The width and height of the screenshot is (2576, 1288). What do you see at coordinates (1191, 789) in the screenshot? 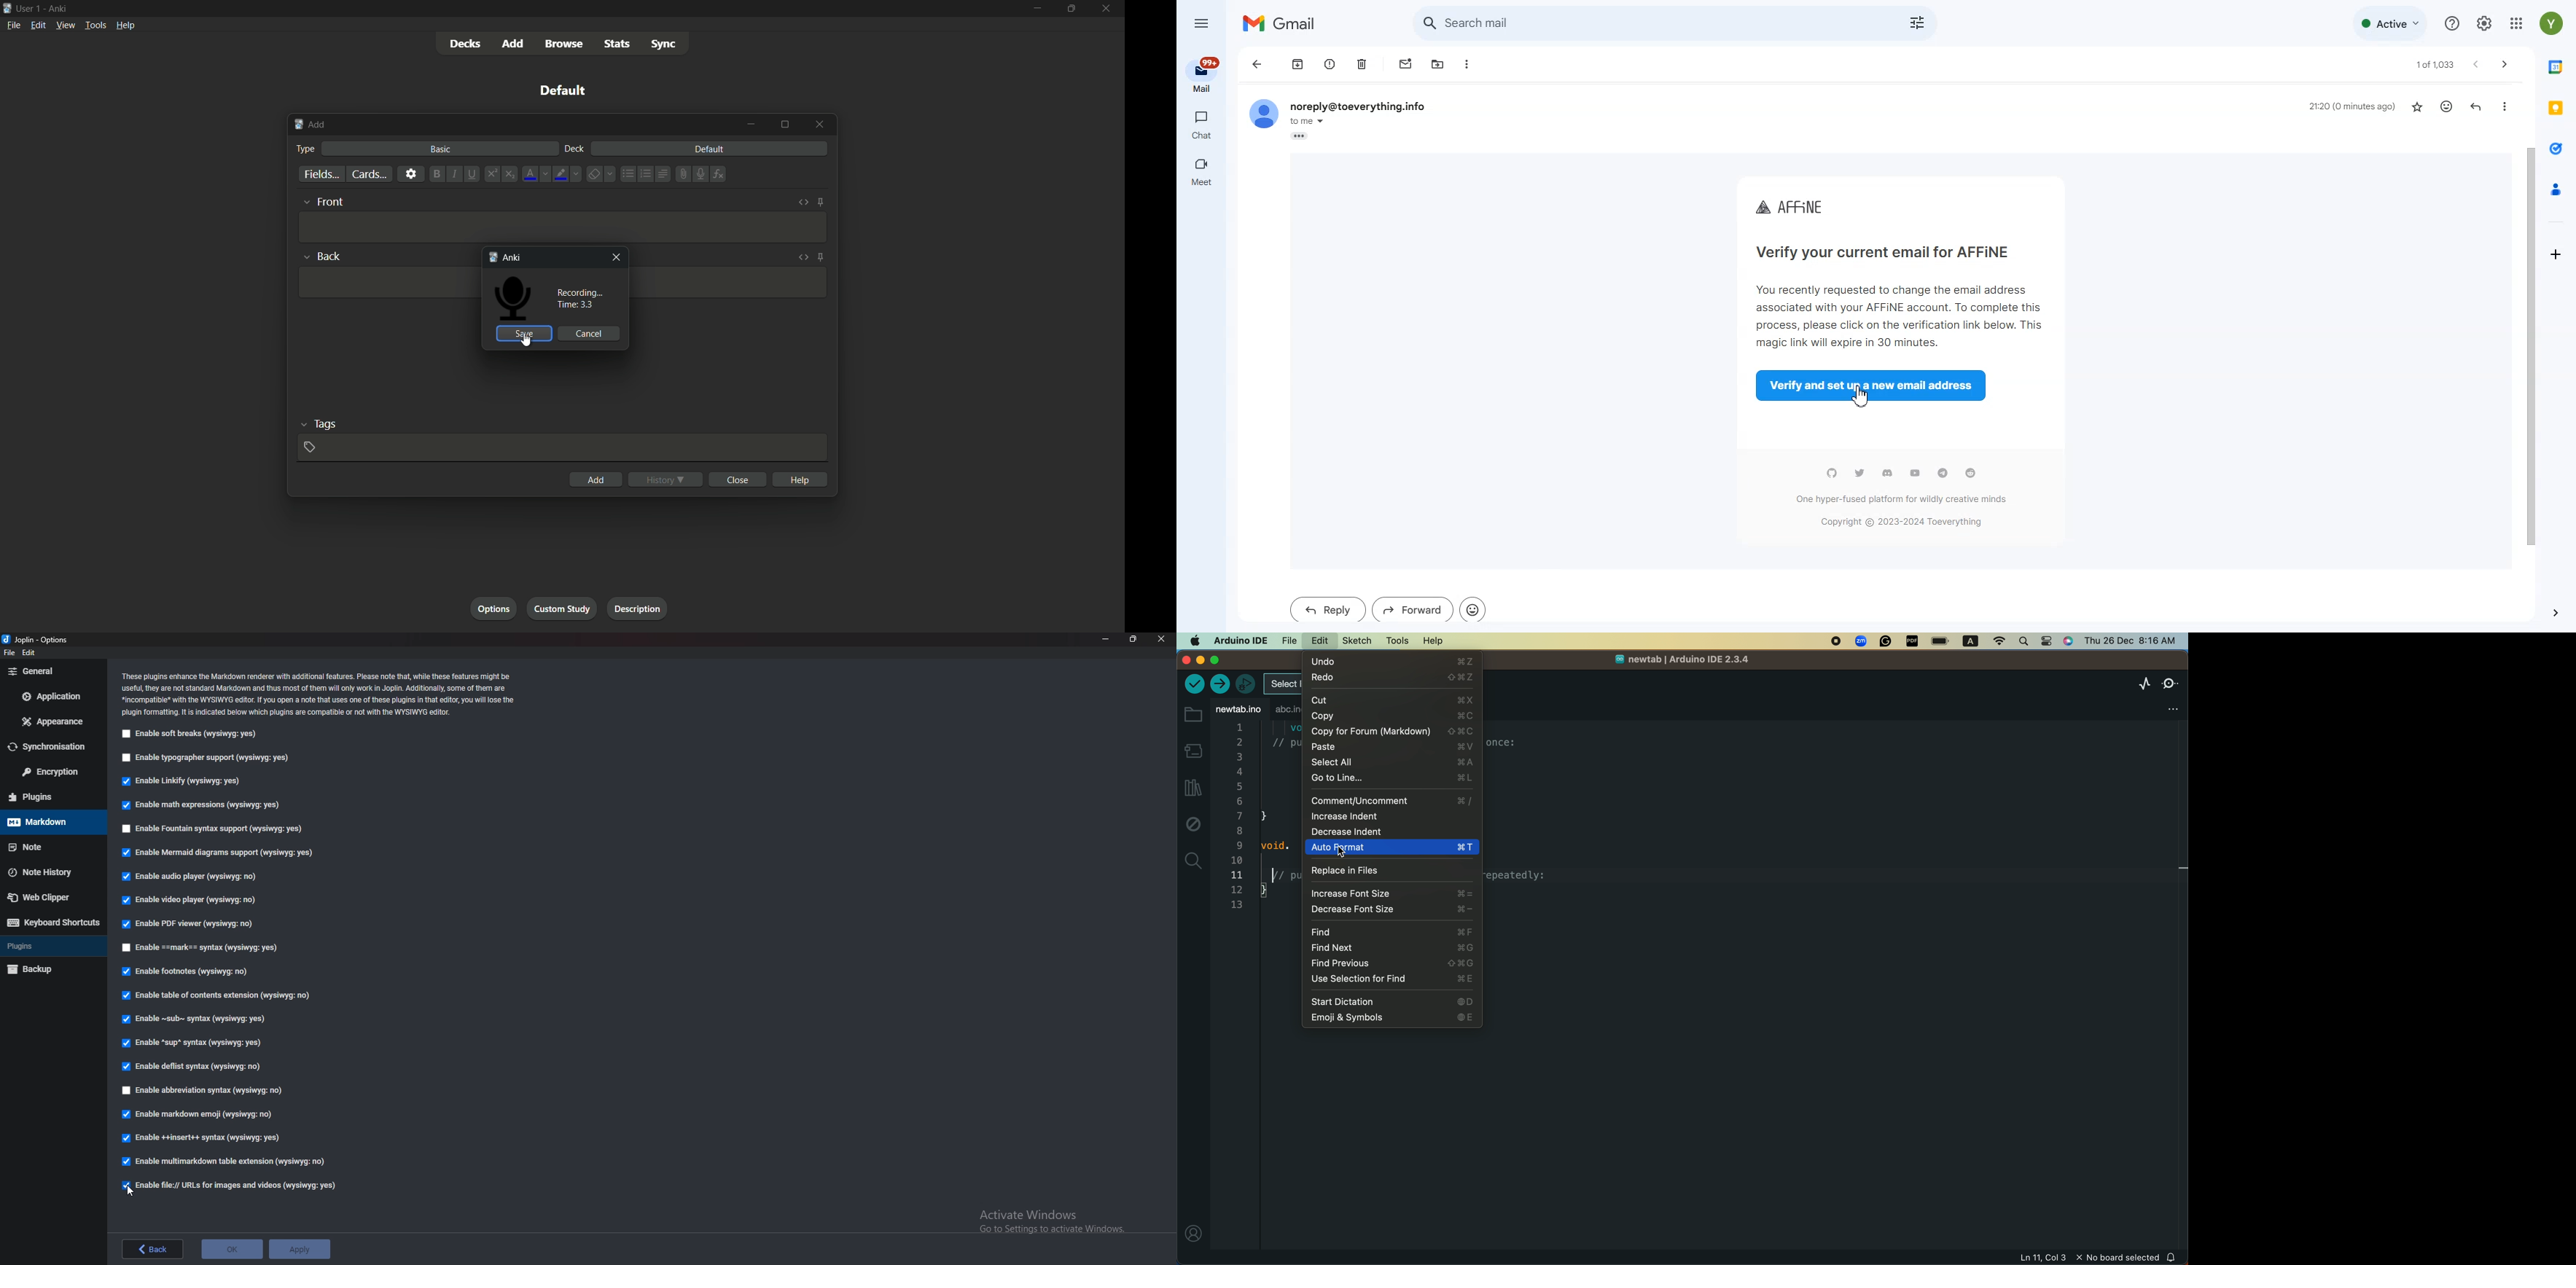
I see `library manager` at bounding box center [1191, 789].